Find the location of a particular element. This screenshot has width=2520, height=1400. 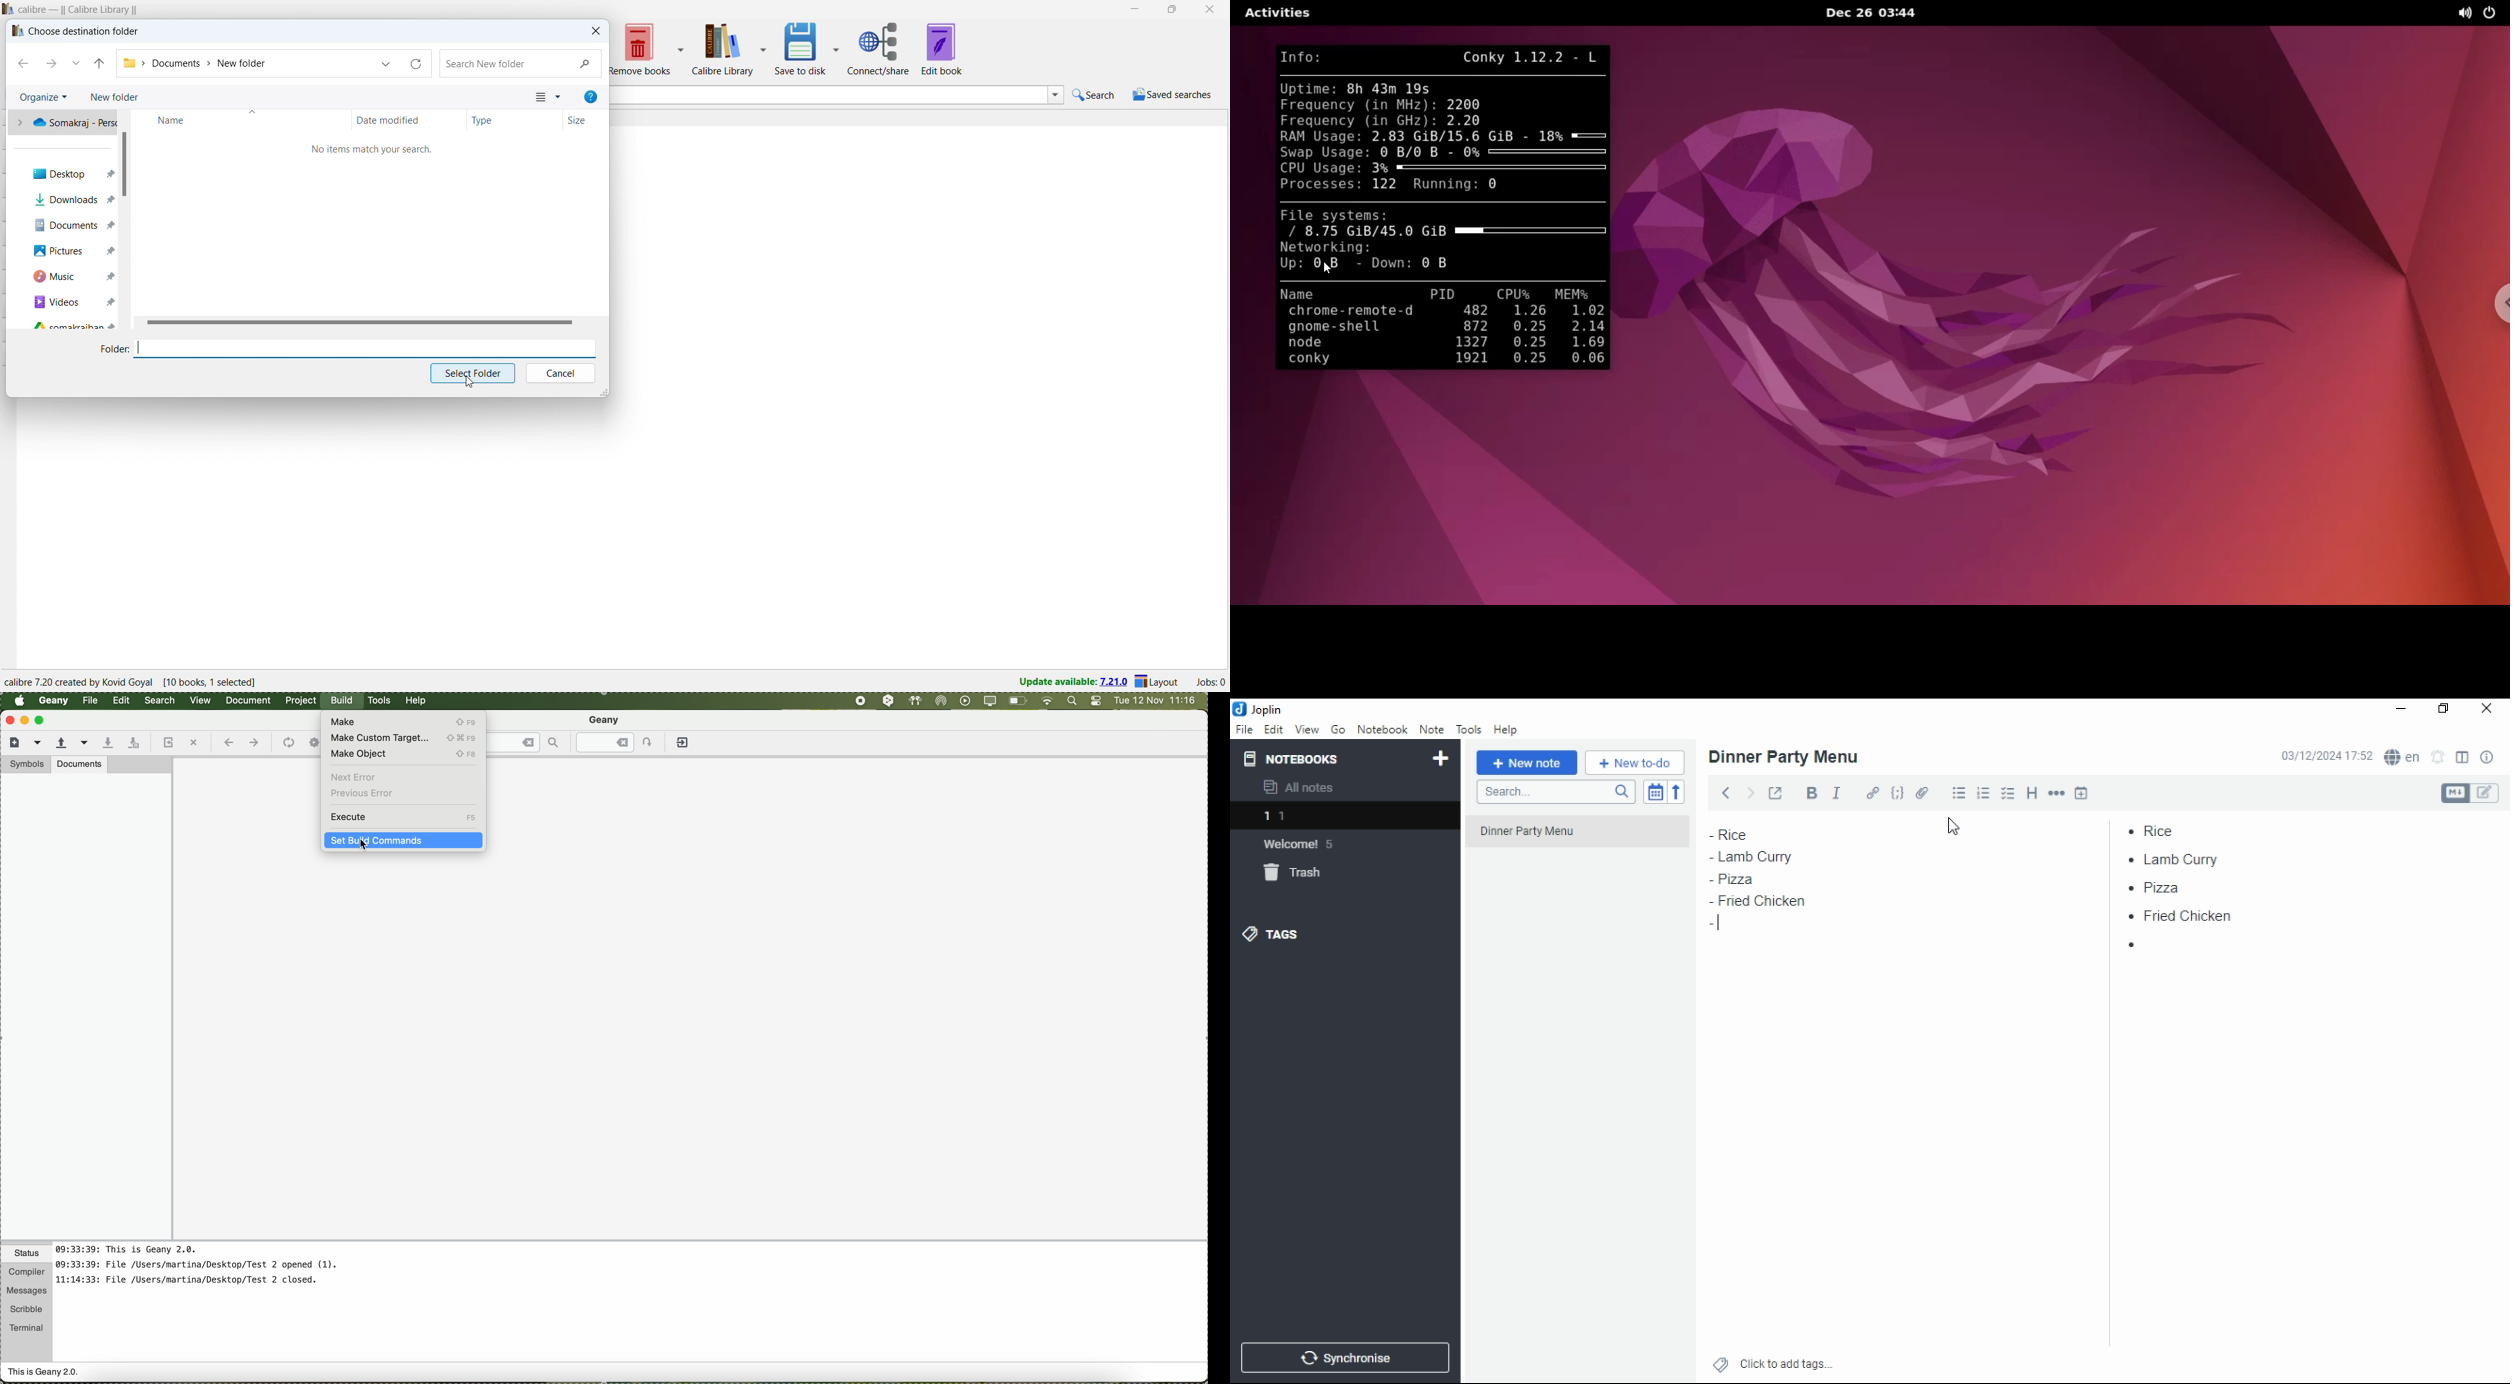

trash is located at coordinates (1296, 873).